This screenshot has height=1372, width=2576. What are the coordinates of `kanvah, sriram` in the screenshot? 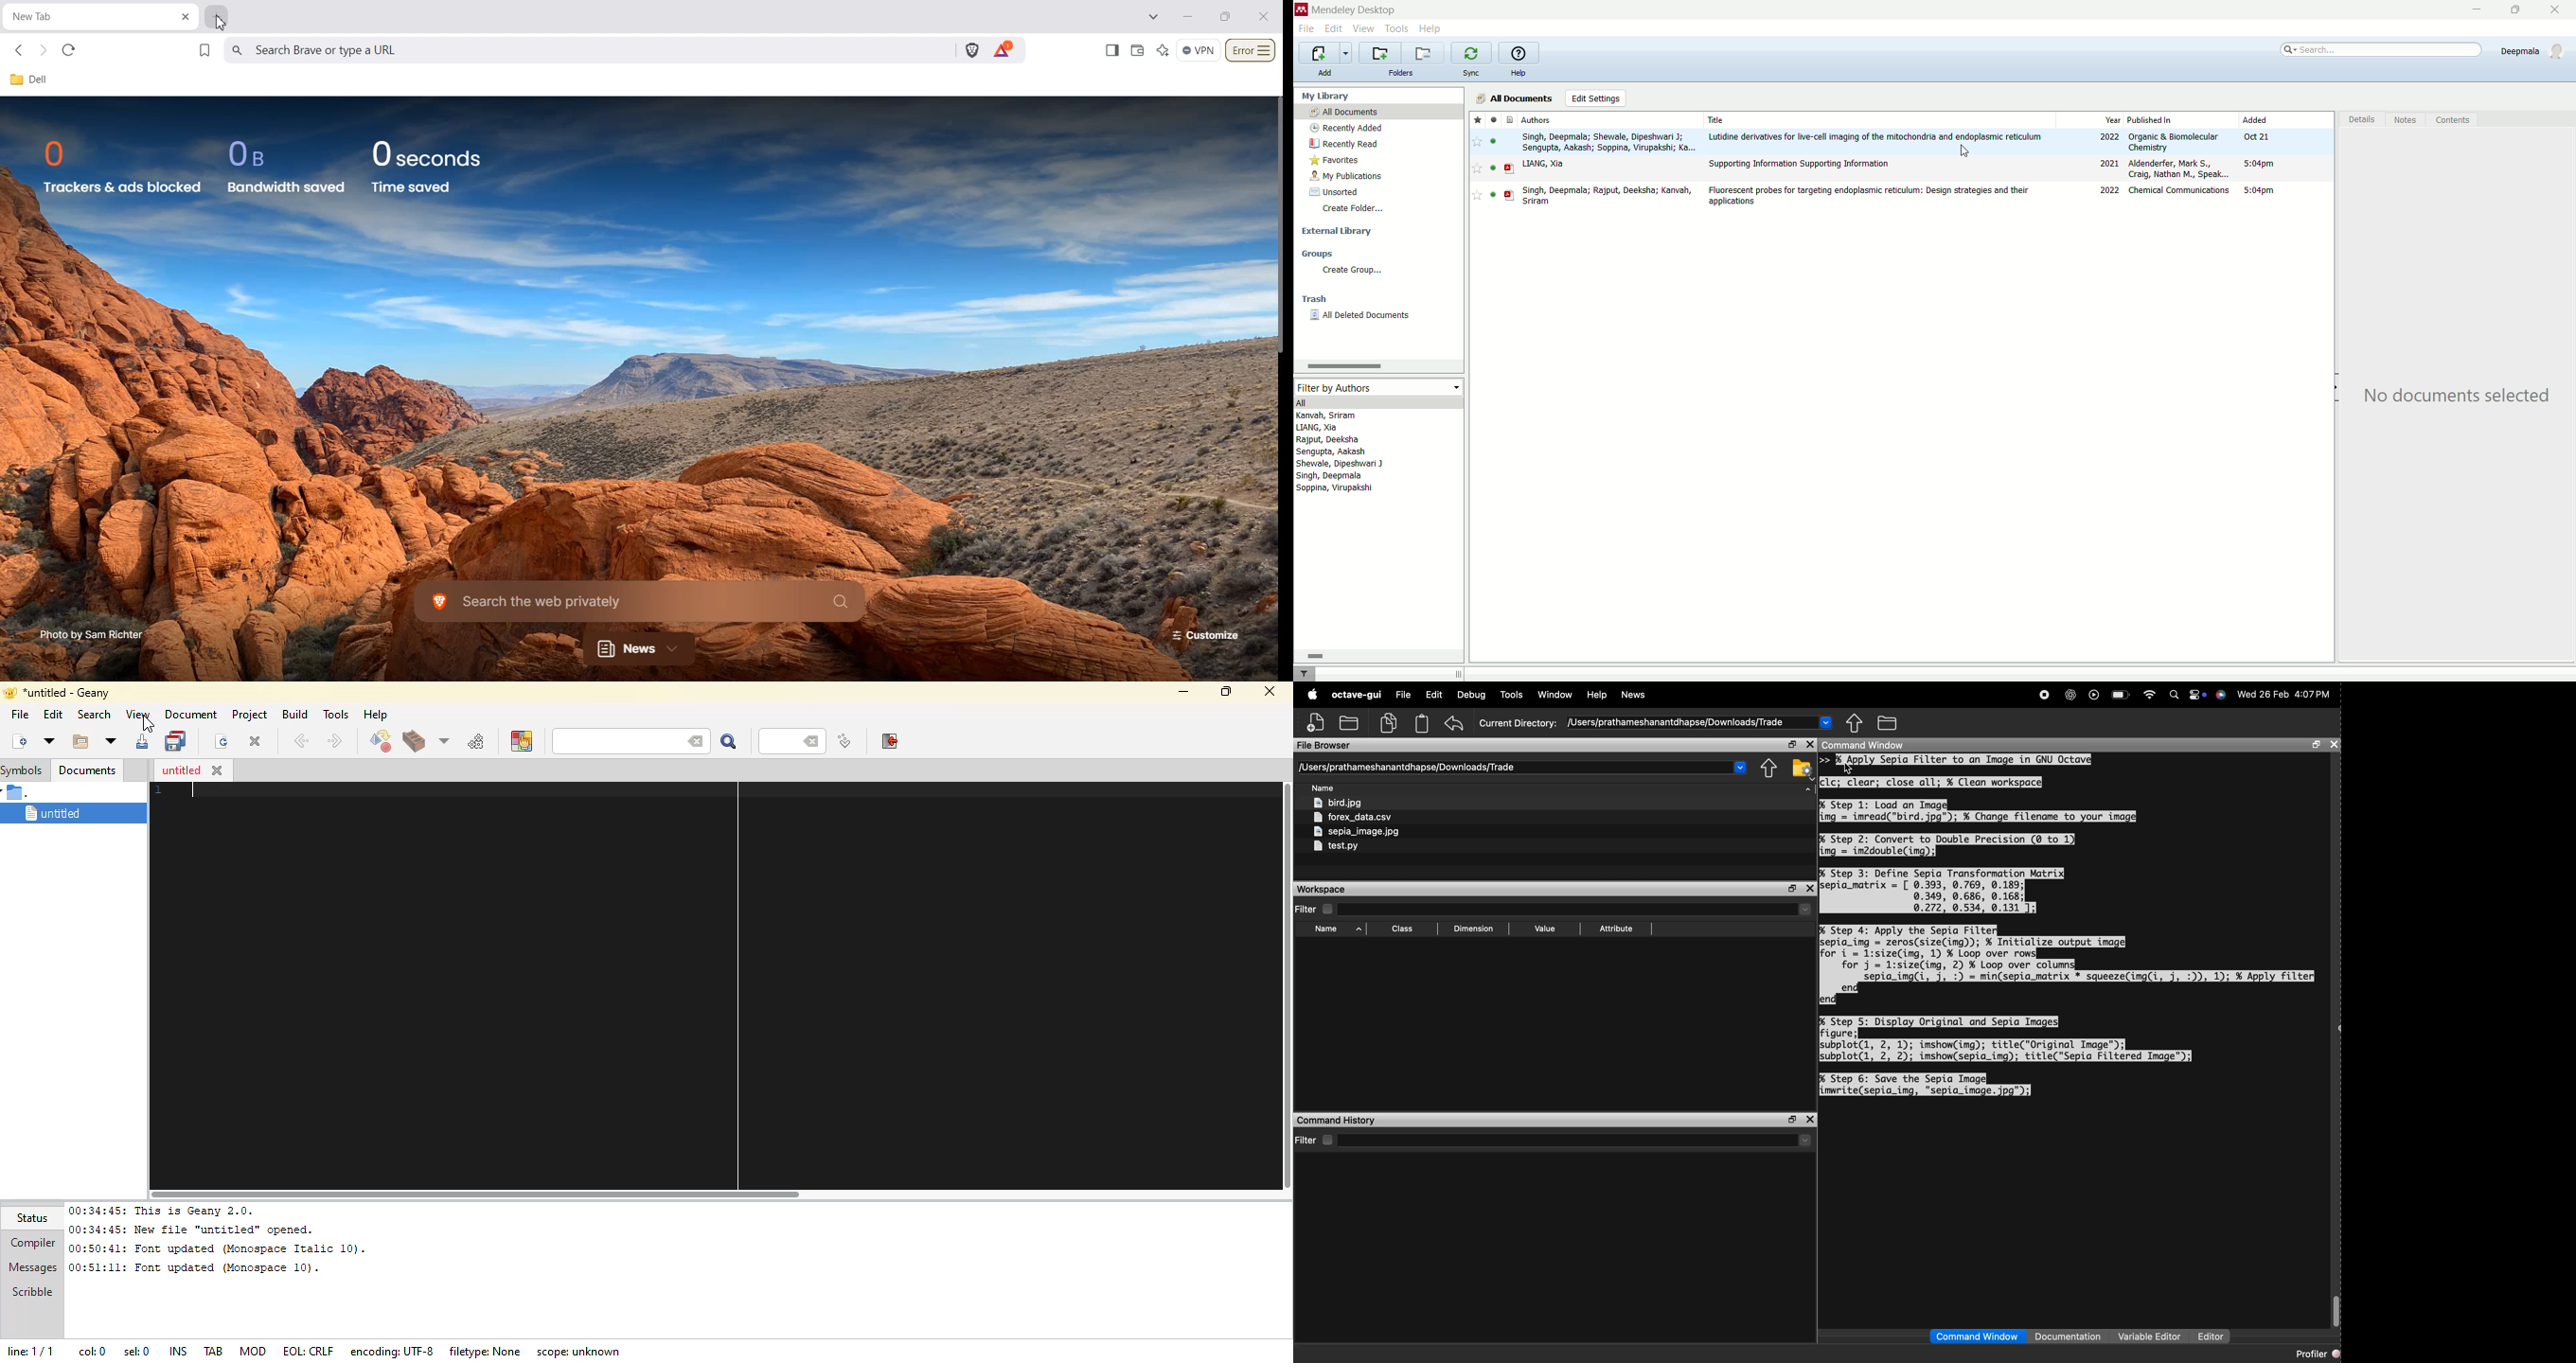 It's located at (1327, 416).